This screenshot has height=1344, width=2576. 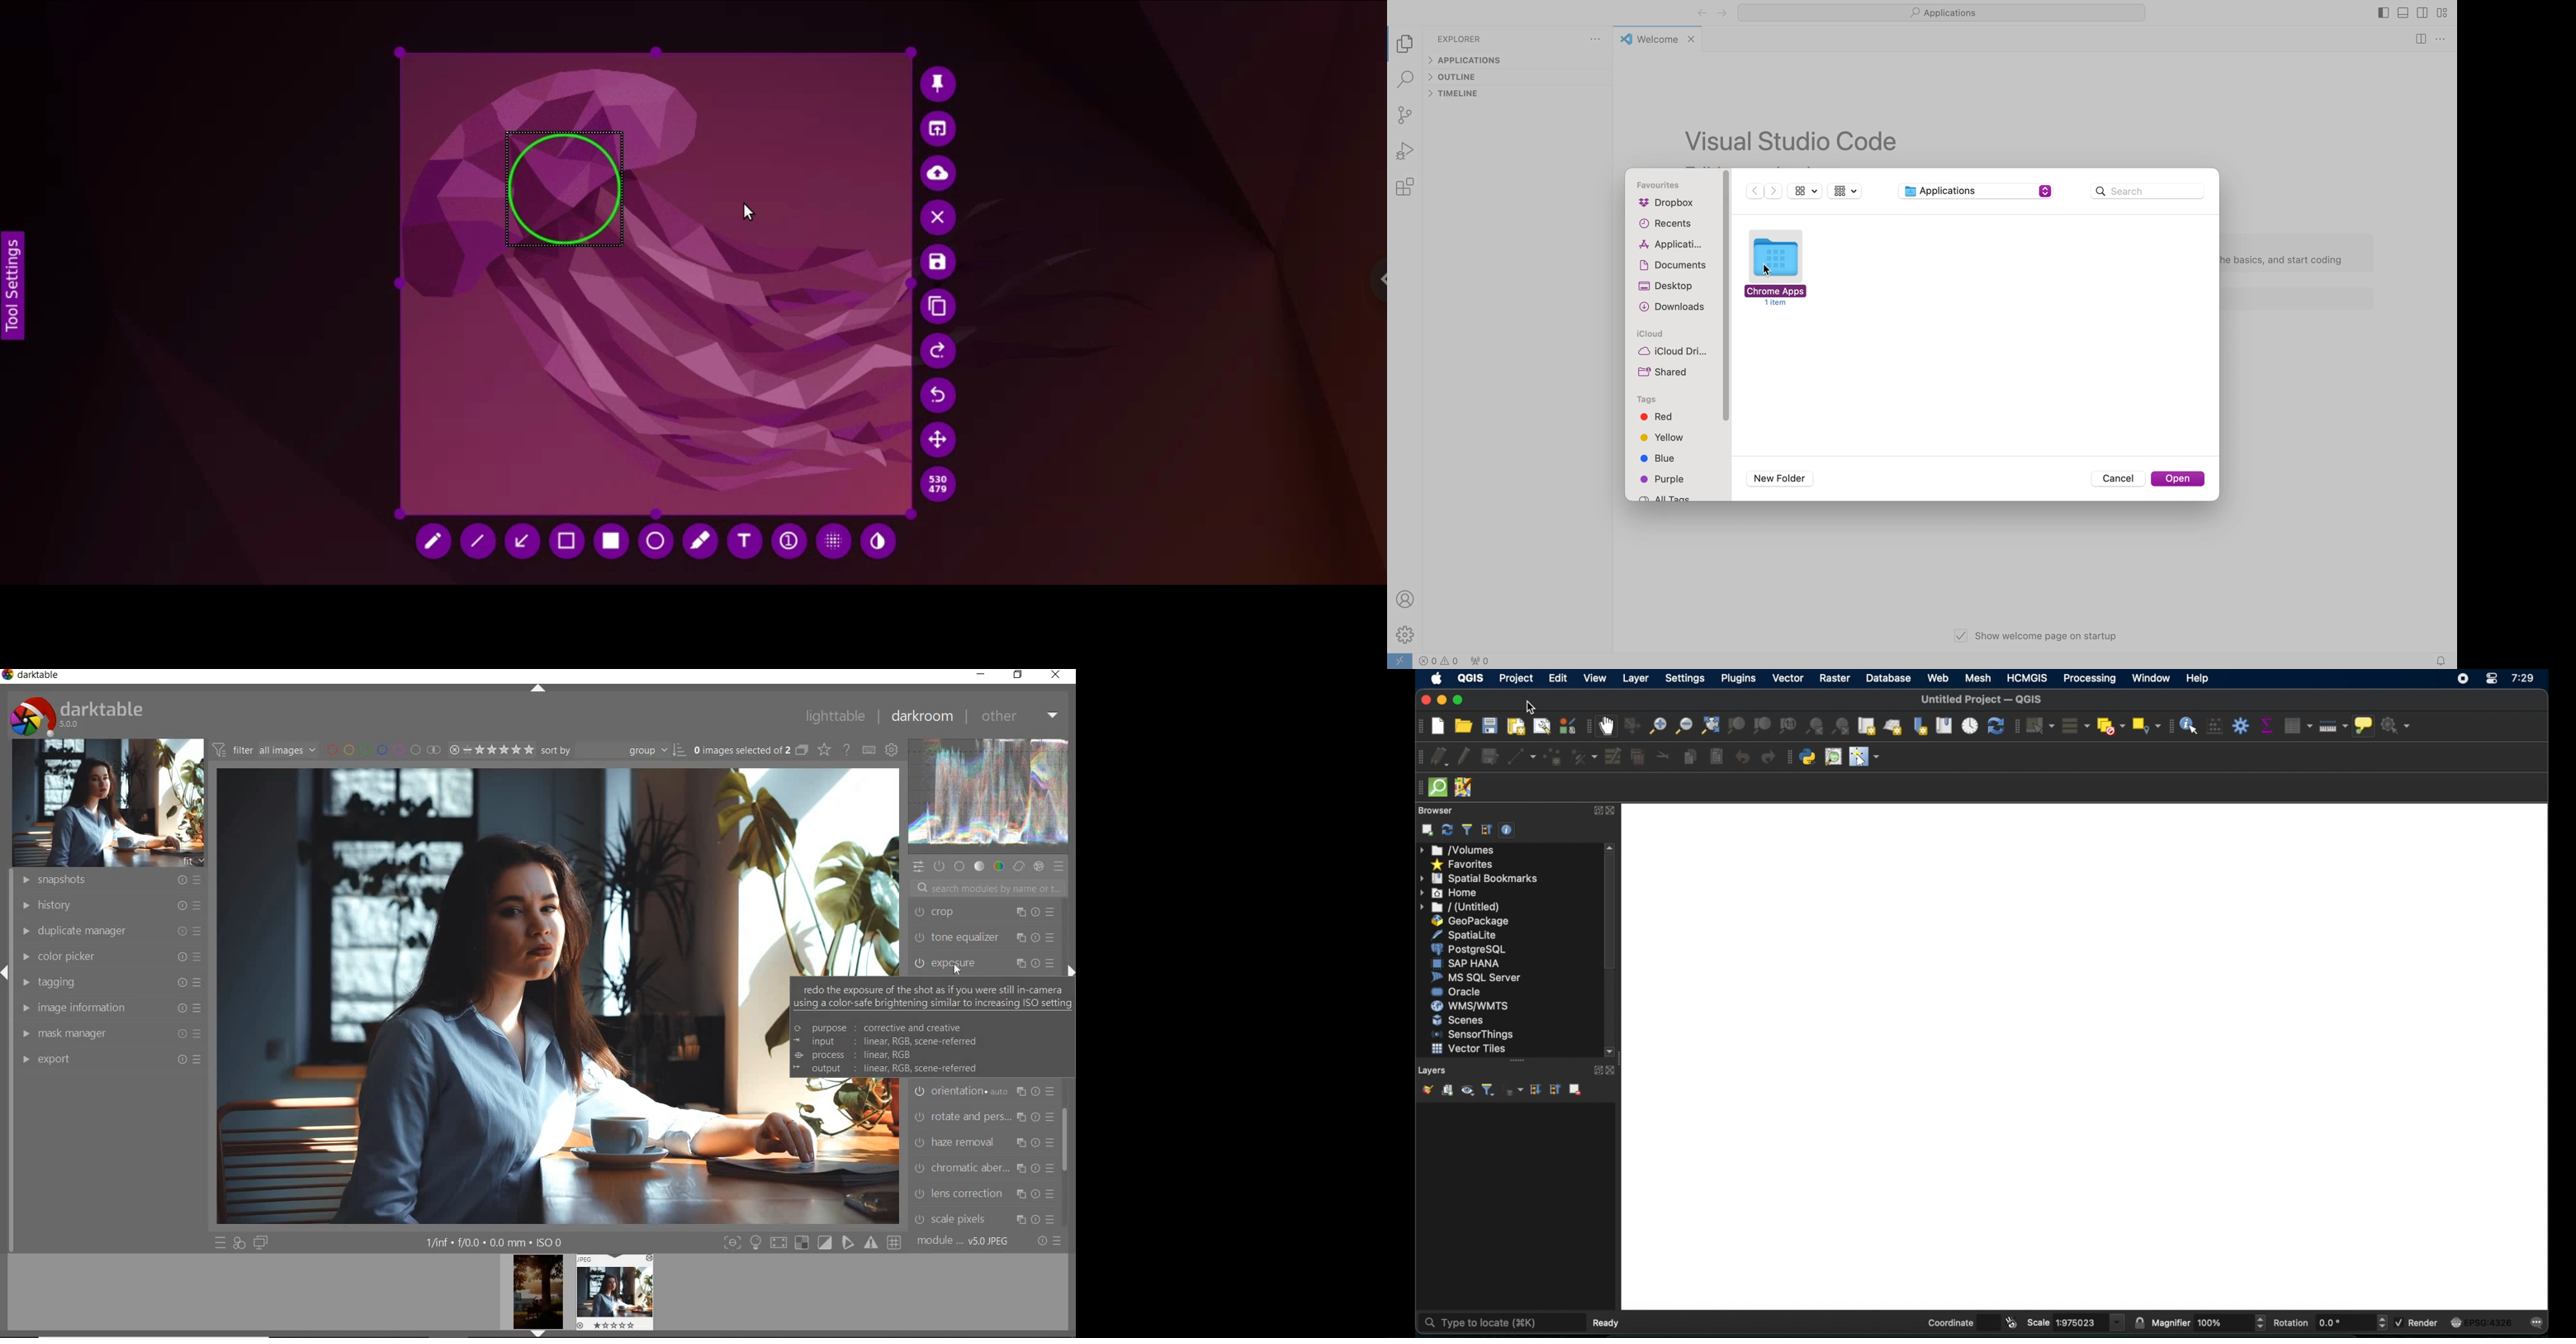 I want to click on coordinate, so click(x=1949, y=1322).